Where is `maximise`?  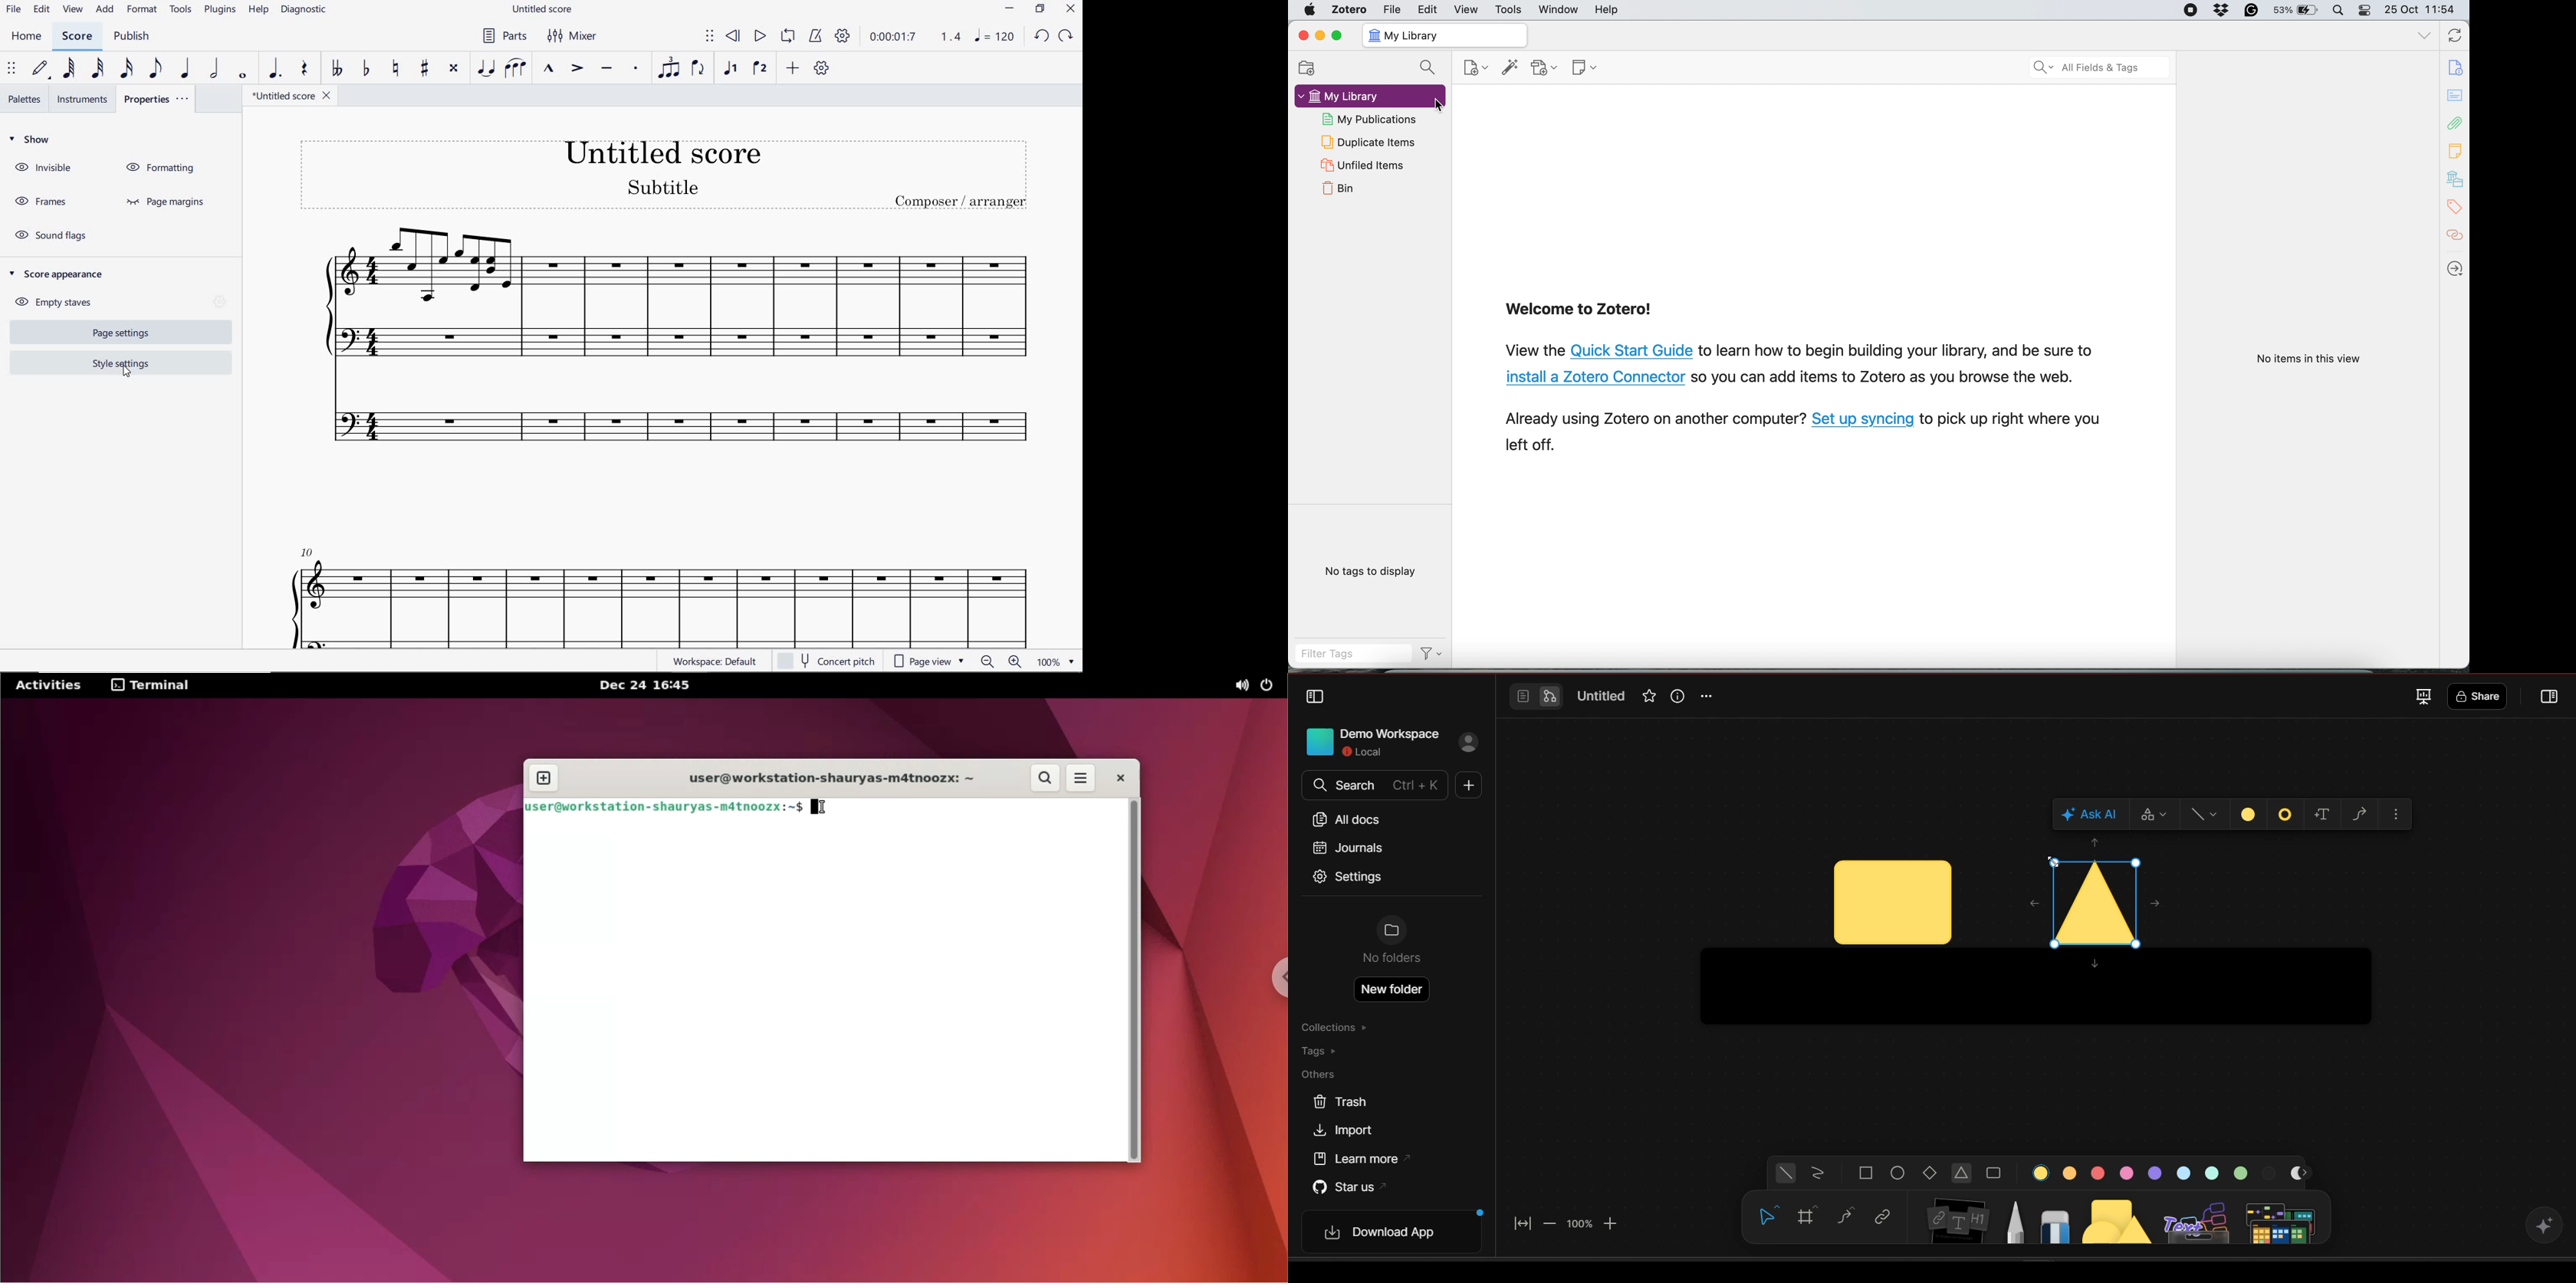 maximise is located at coordinates (1338, 35).